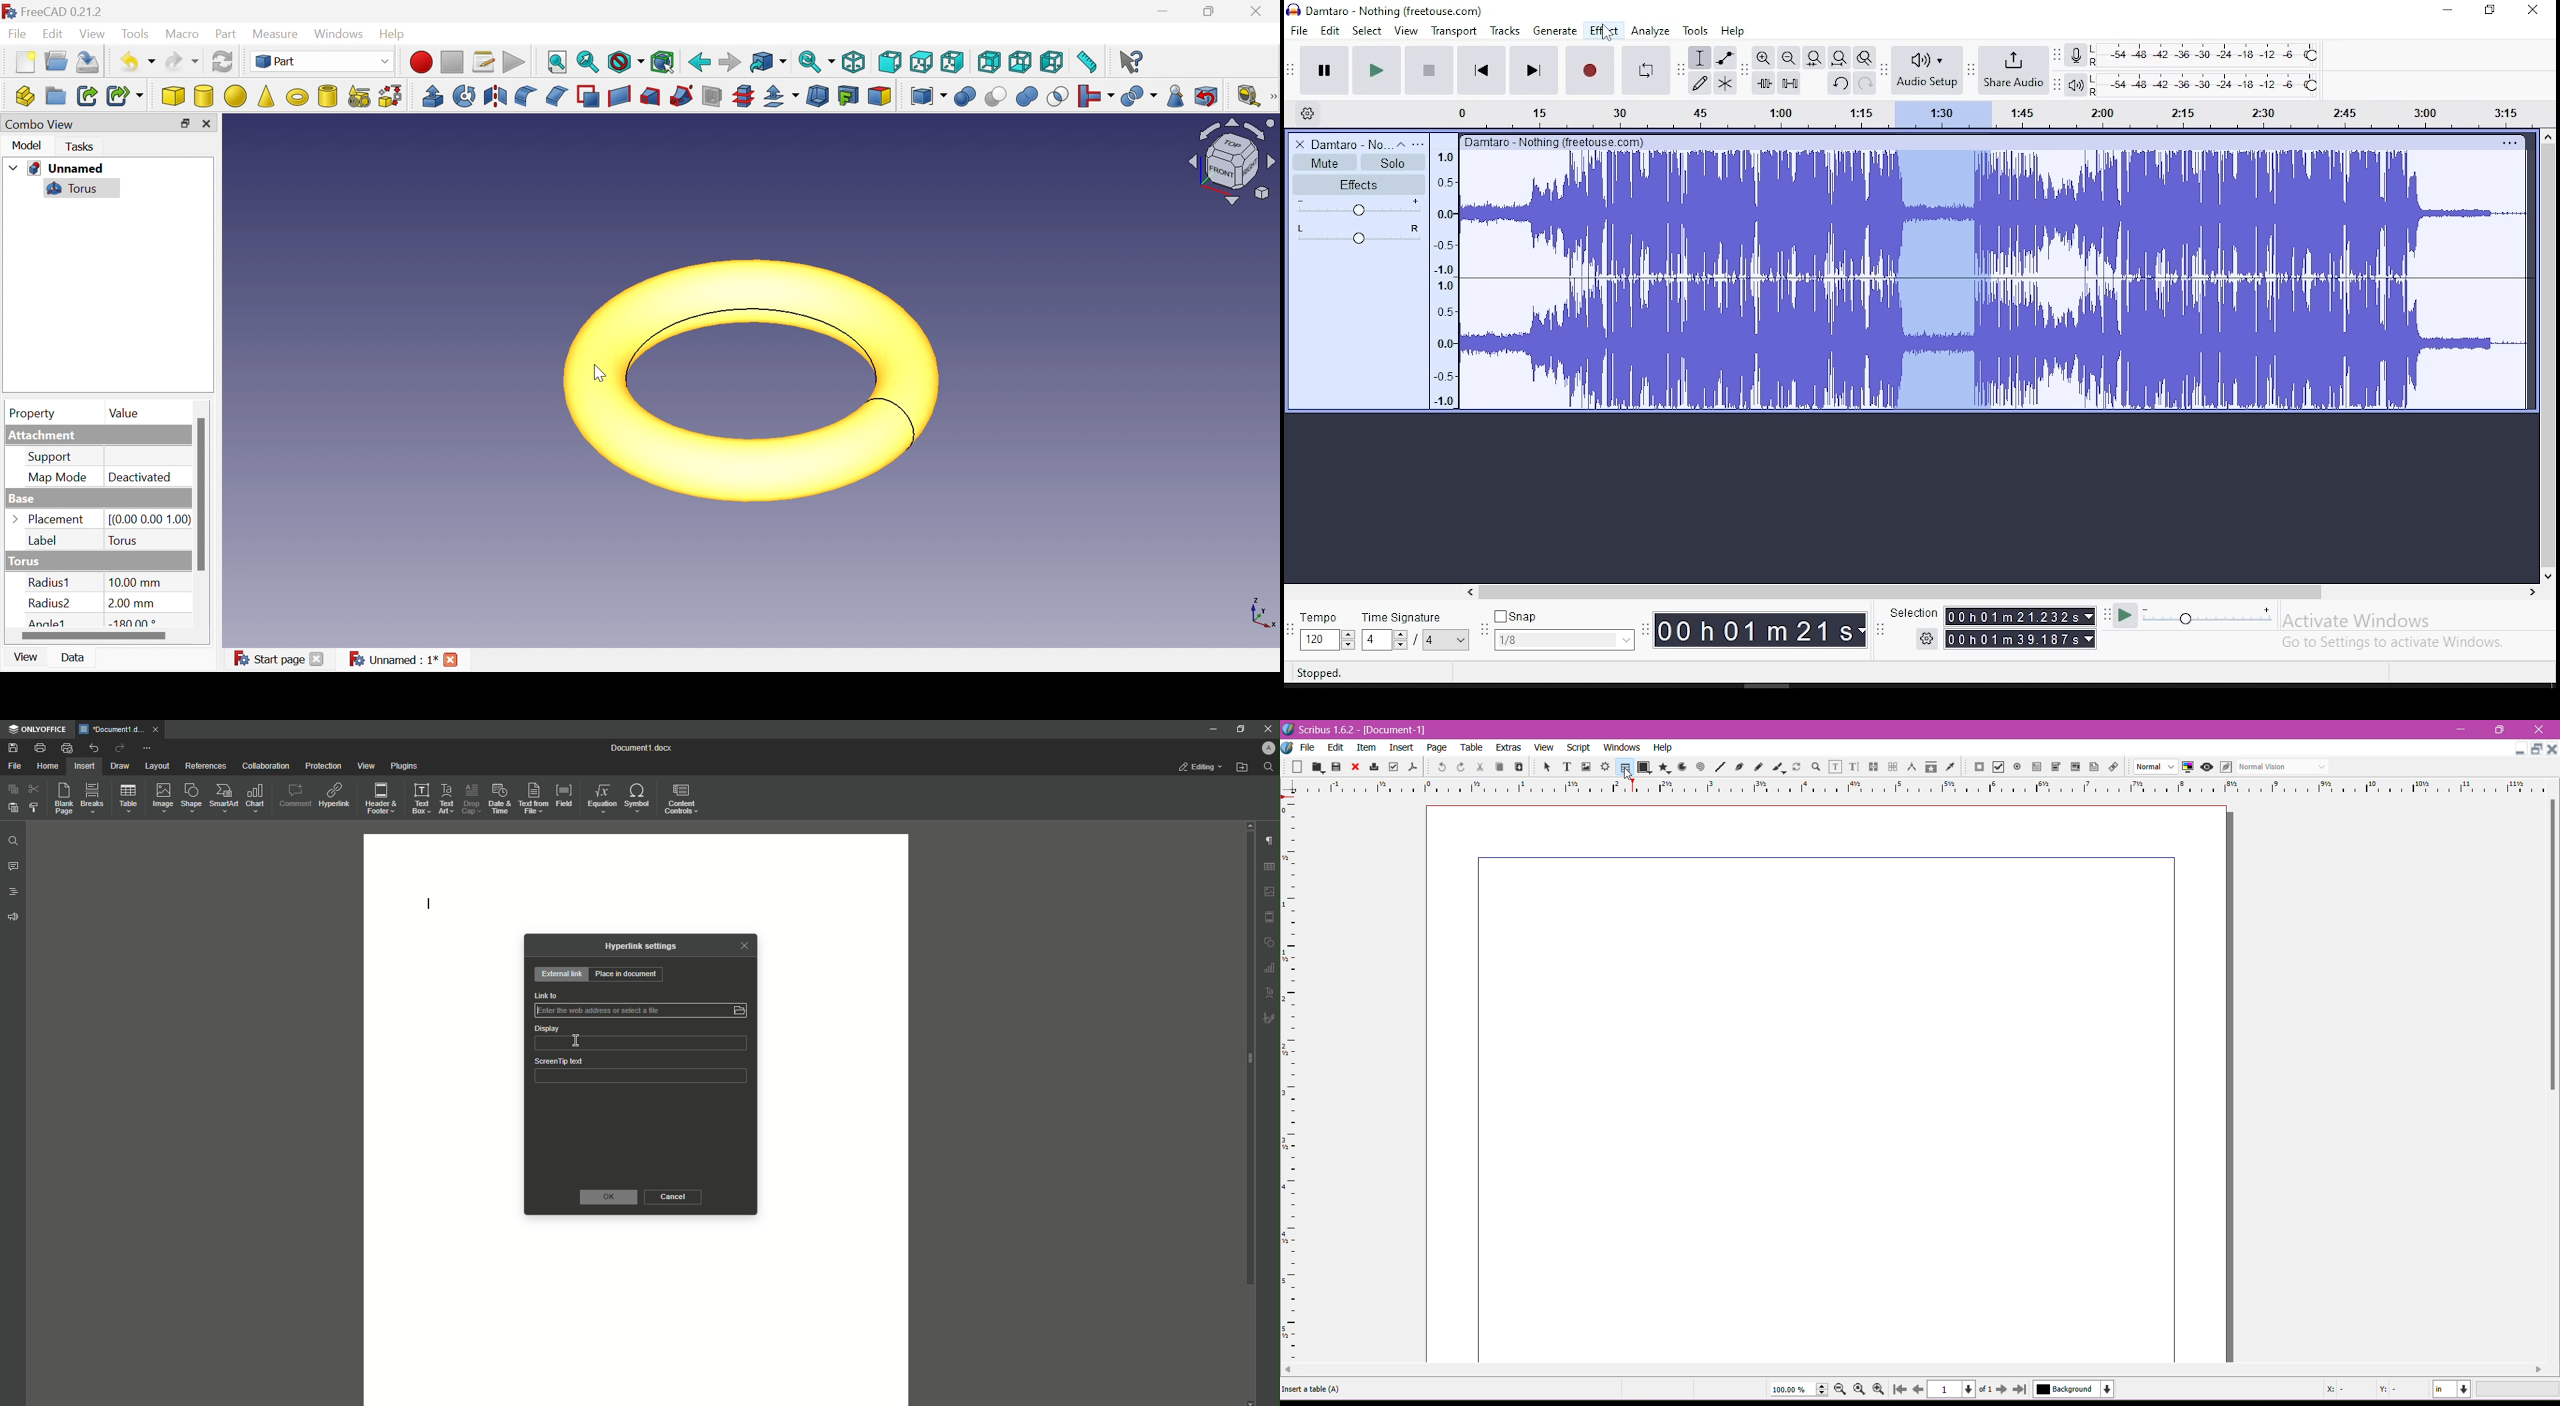  I want to click on Link Annotation, so click(2111, 766).